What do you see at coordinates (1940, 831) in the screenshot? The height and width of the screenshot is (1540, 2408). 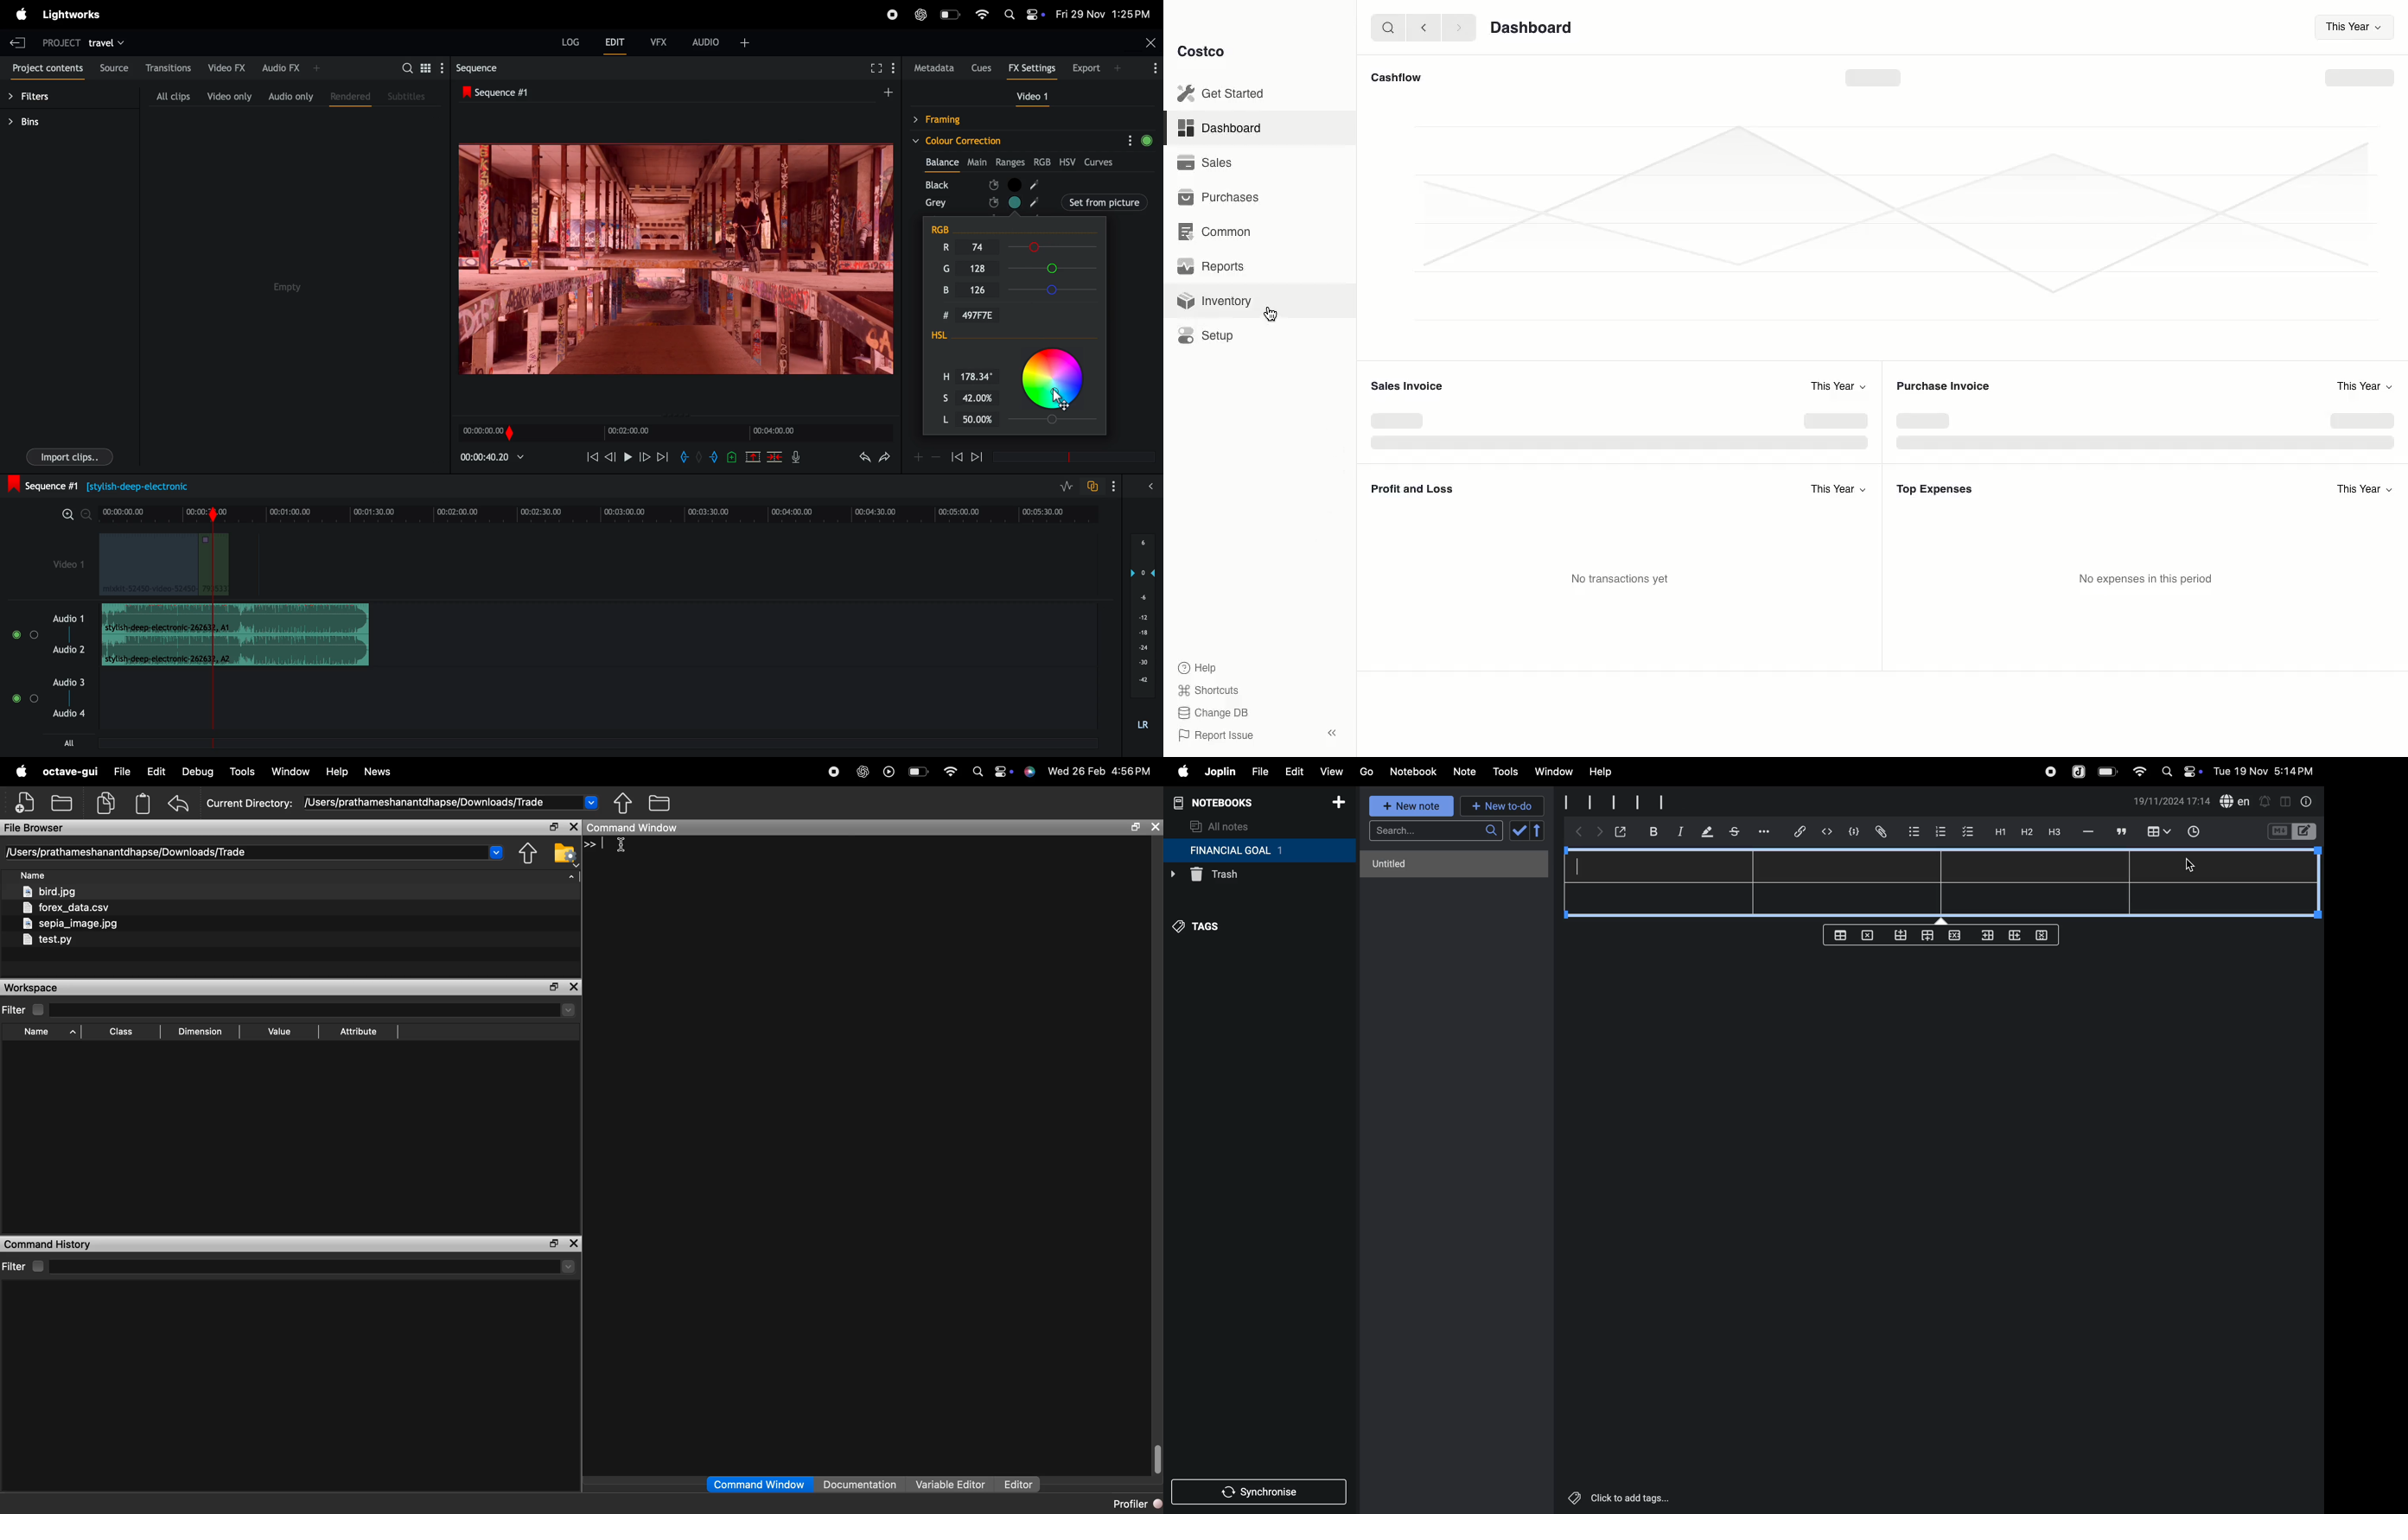 I see `numbered list` at bounding box center [1940, 831].